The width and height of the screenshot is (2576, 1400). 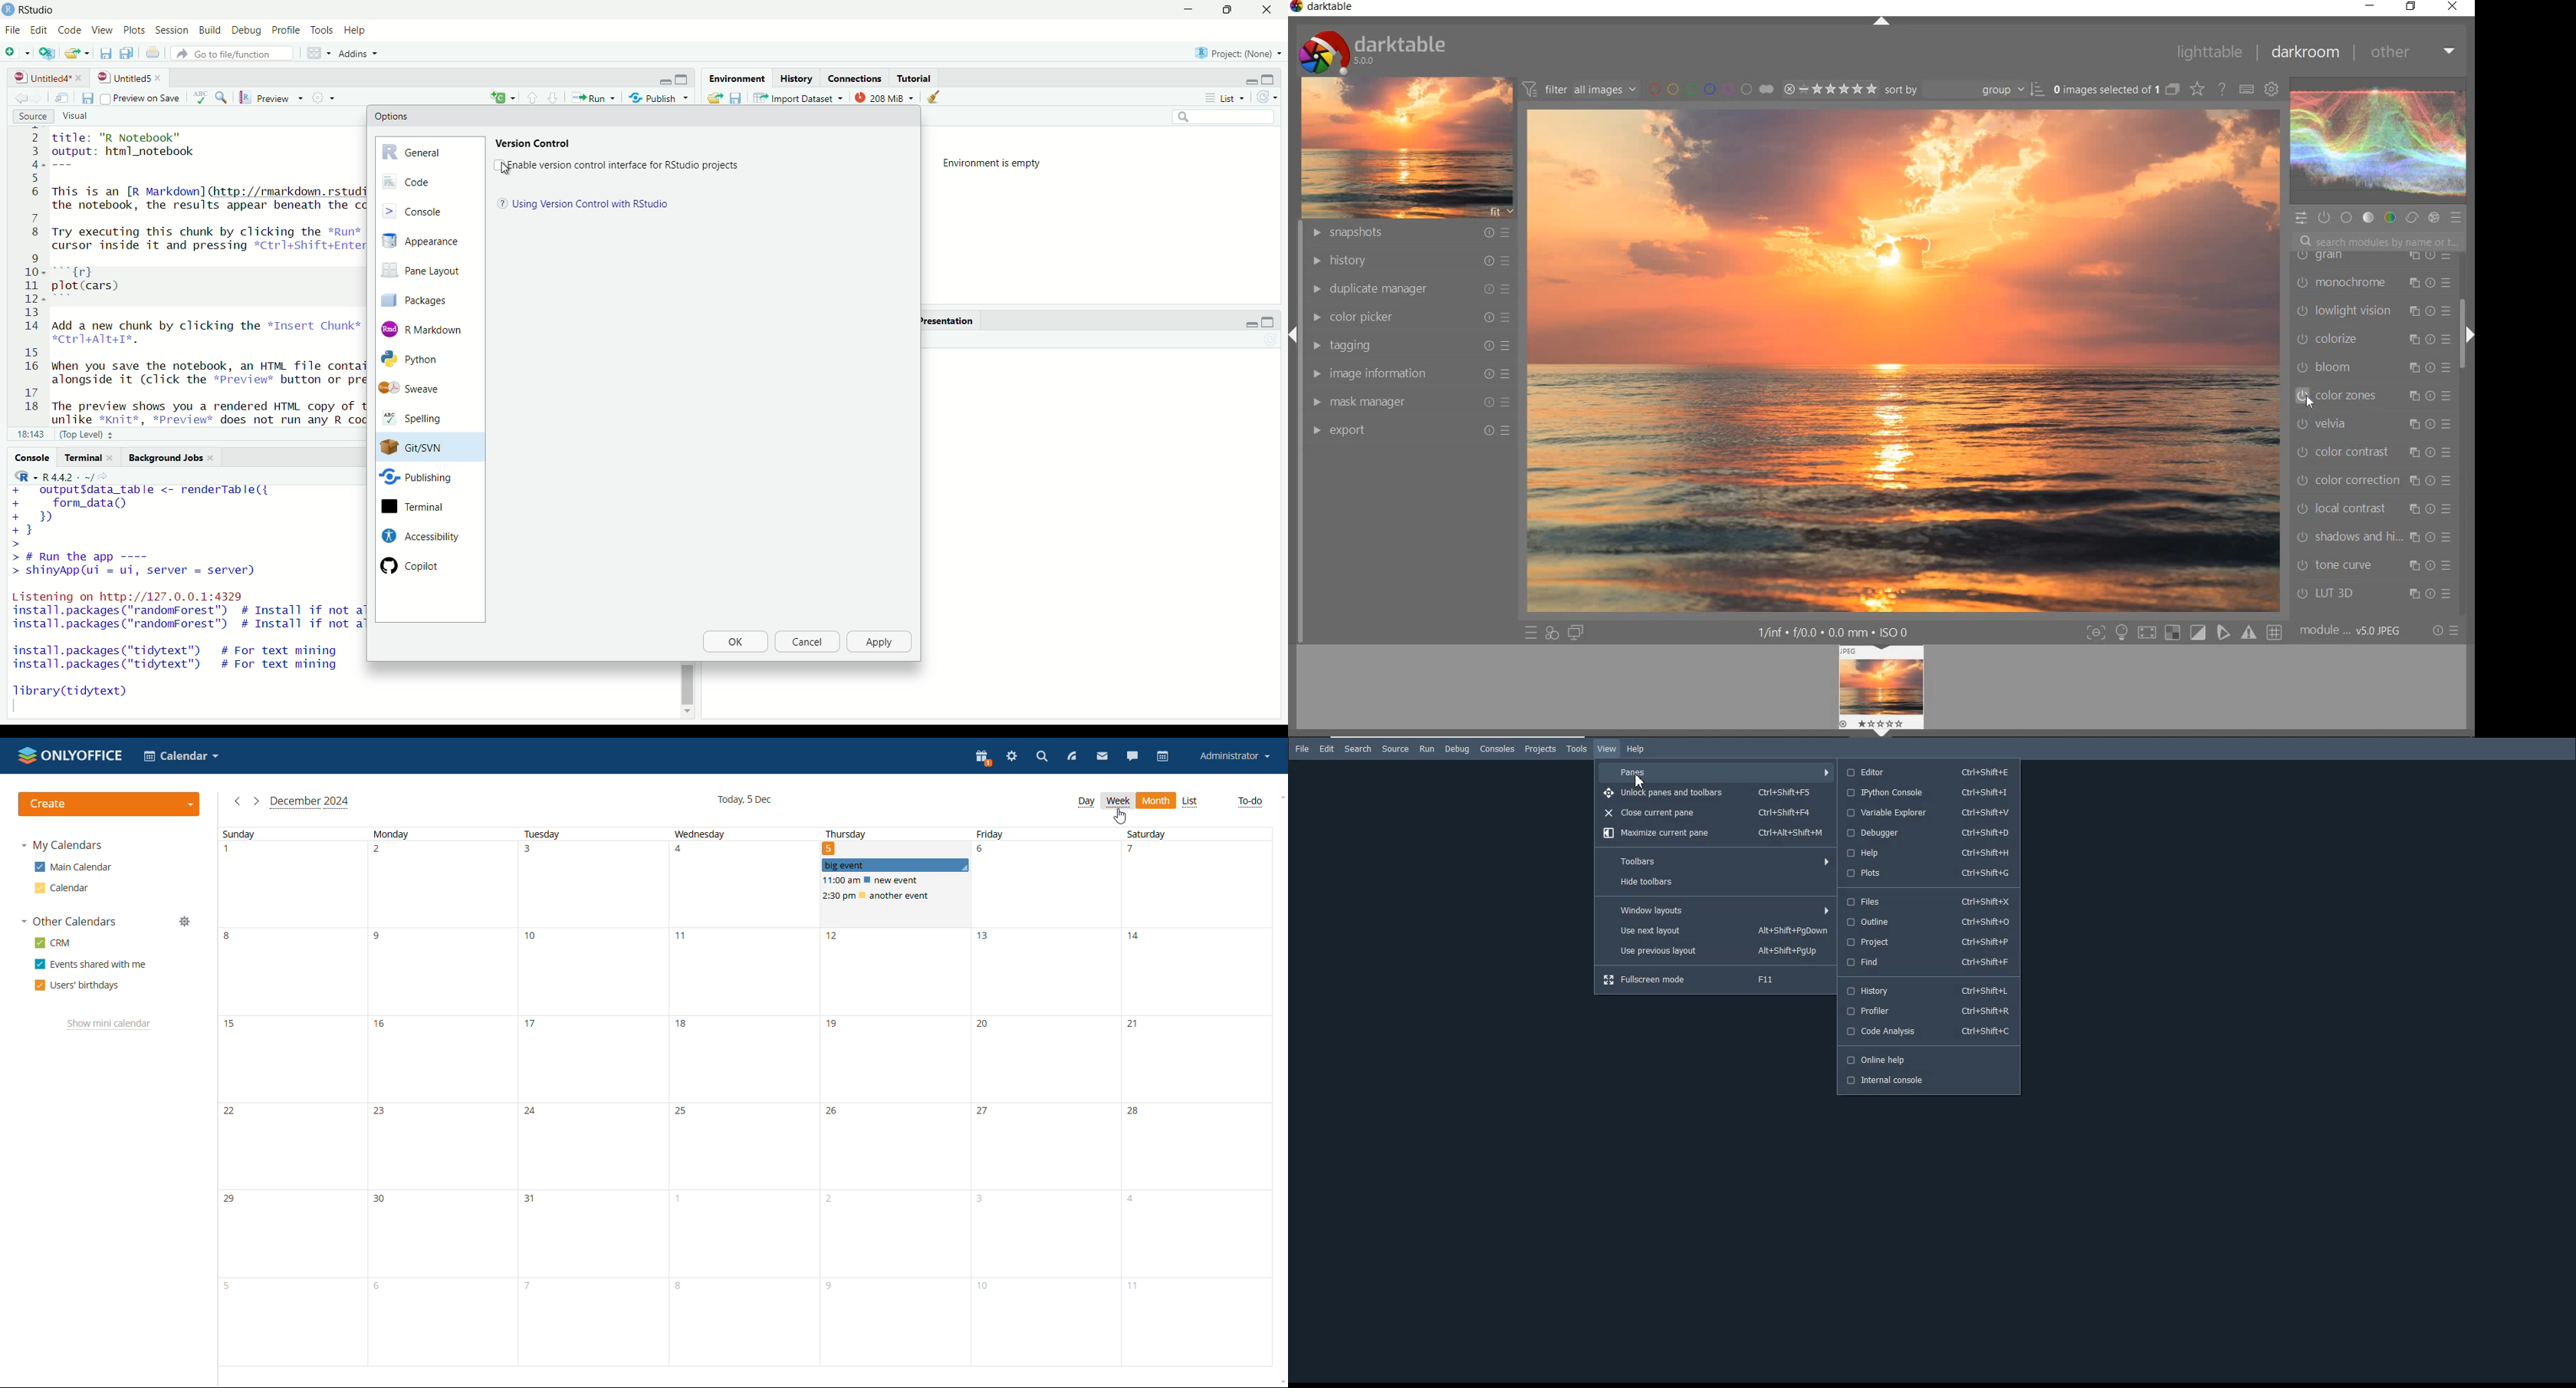 I want to click on Environment is empty, so click(x=997, y=164).